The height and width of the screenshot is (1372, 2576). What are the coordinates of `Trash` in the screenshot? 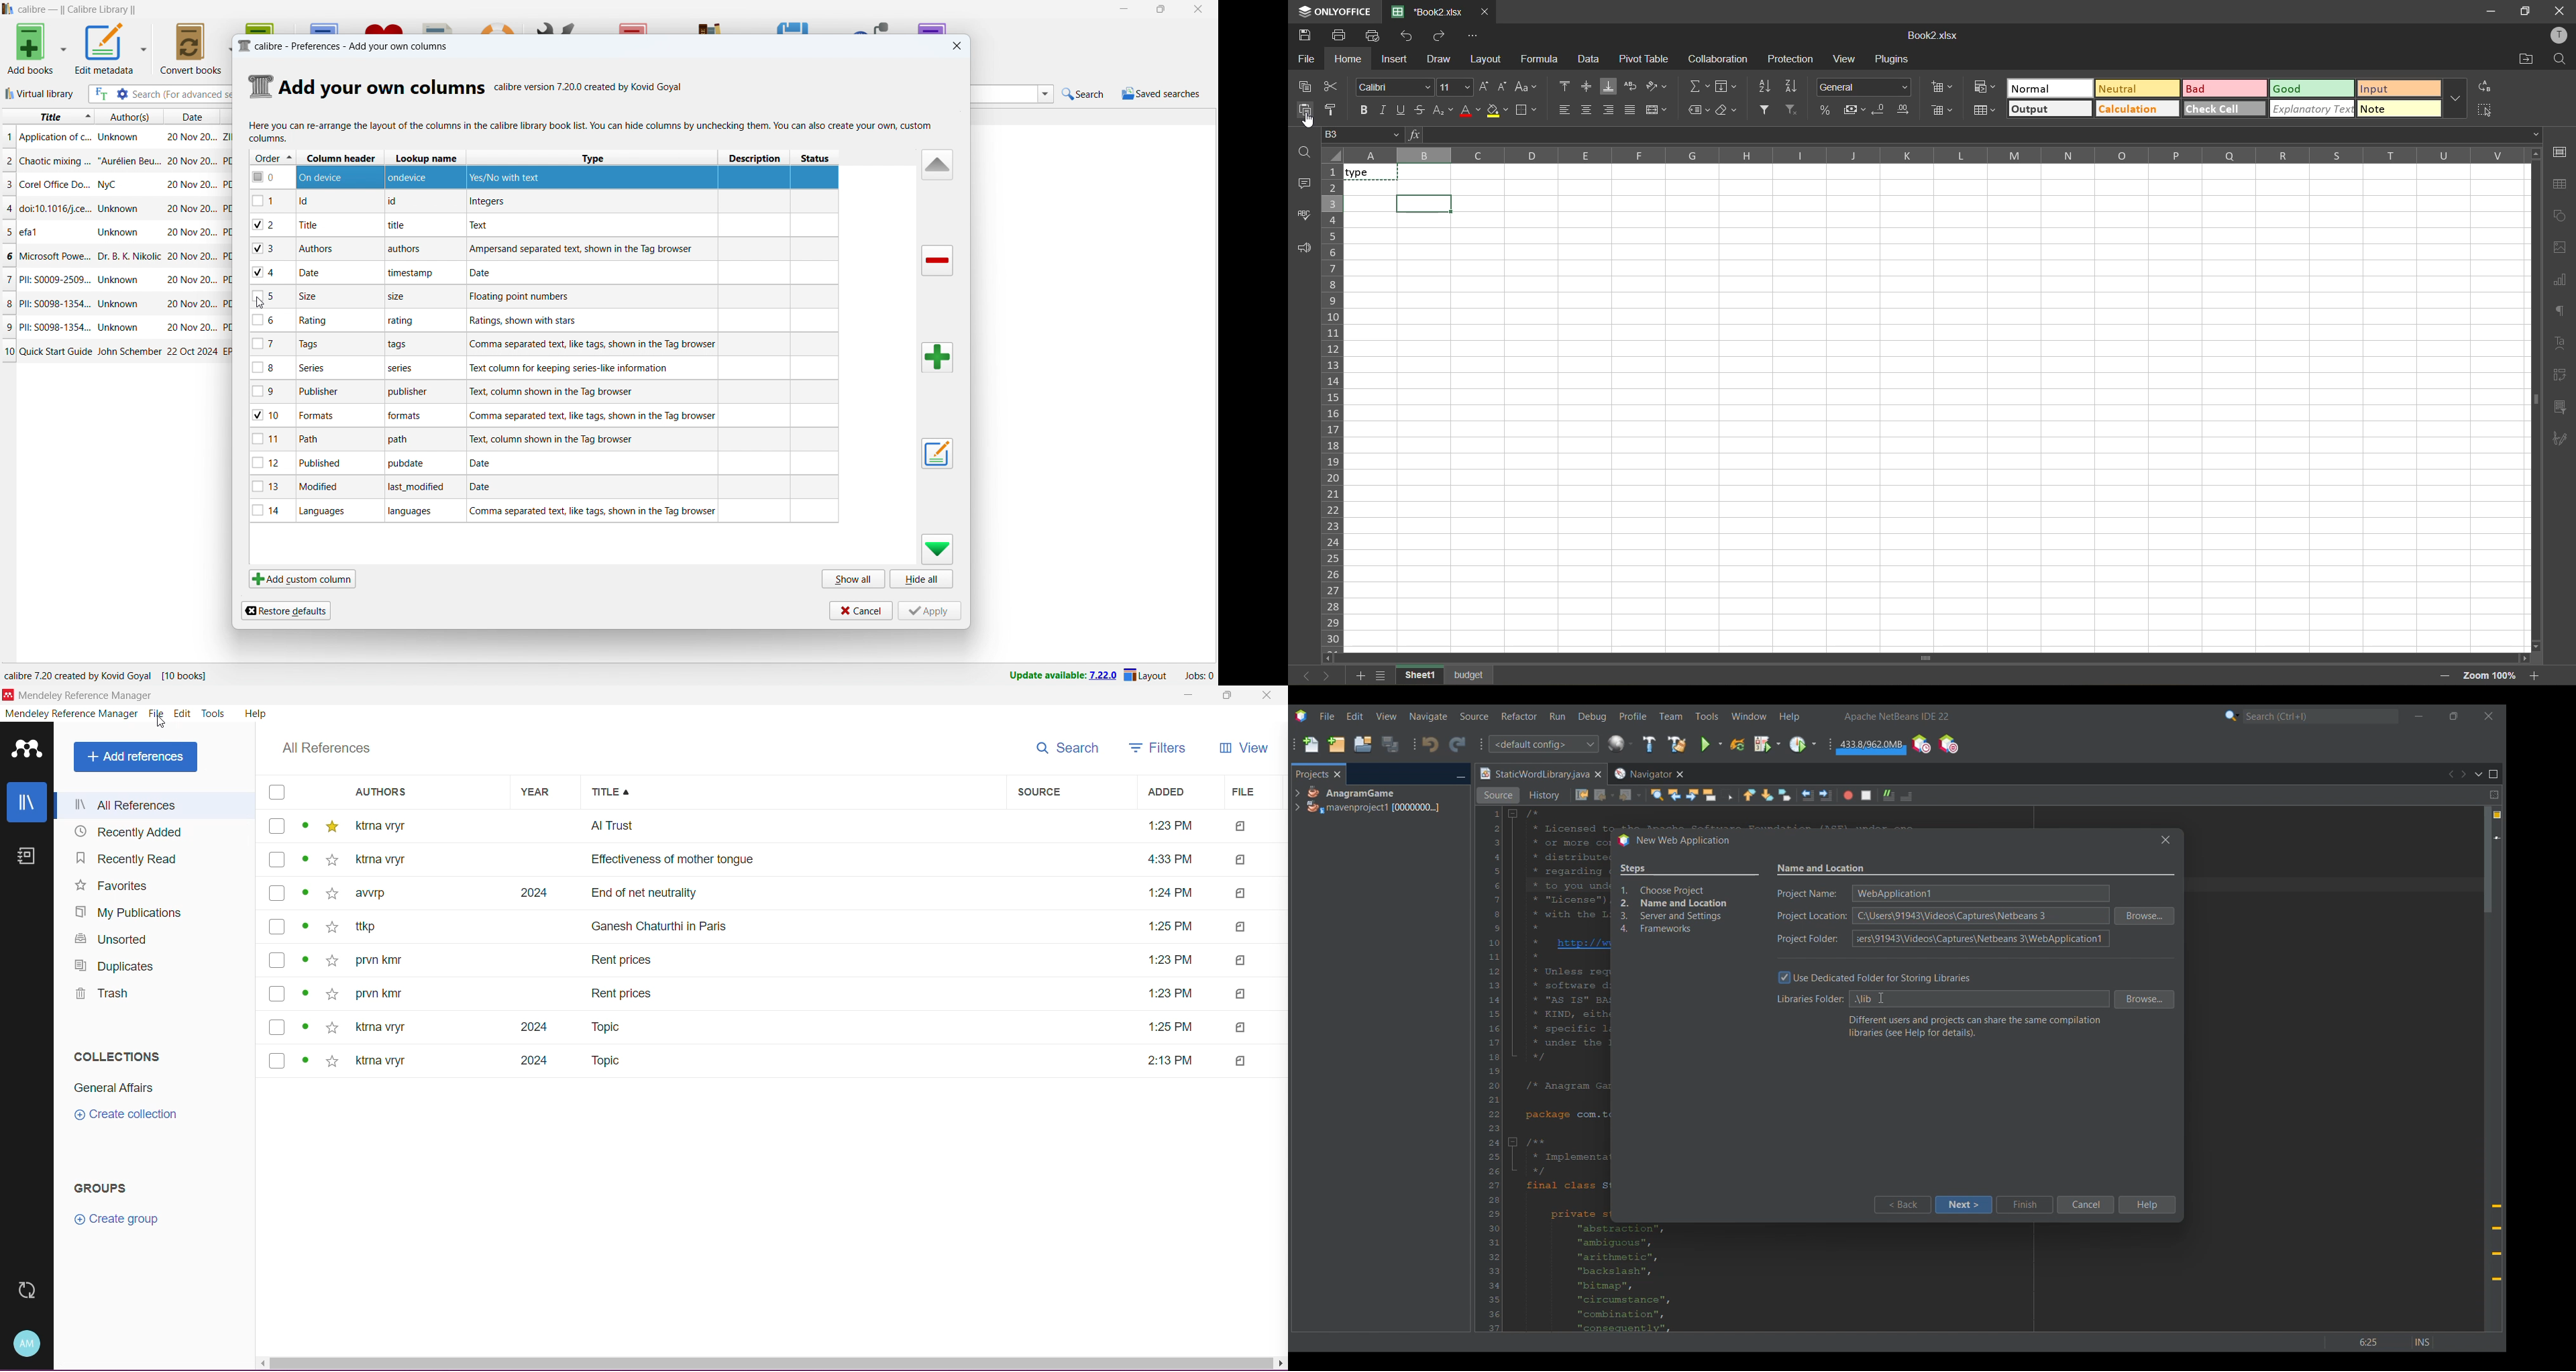 It's located at (102, 996).